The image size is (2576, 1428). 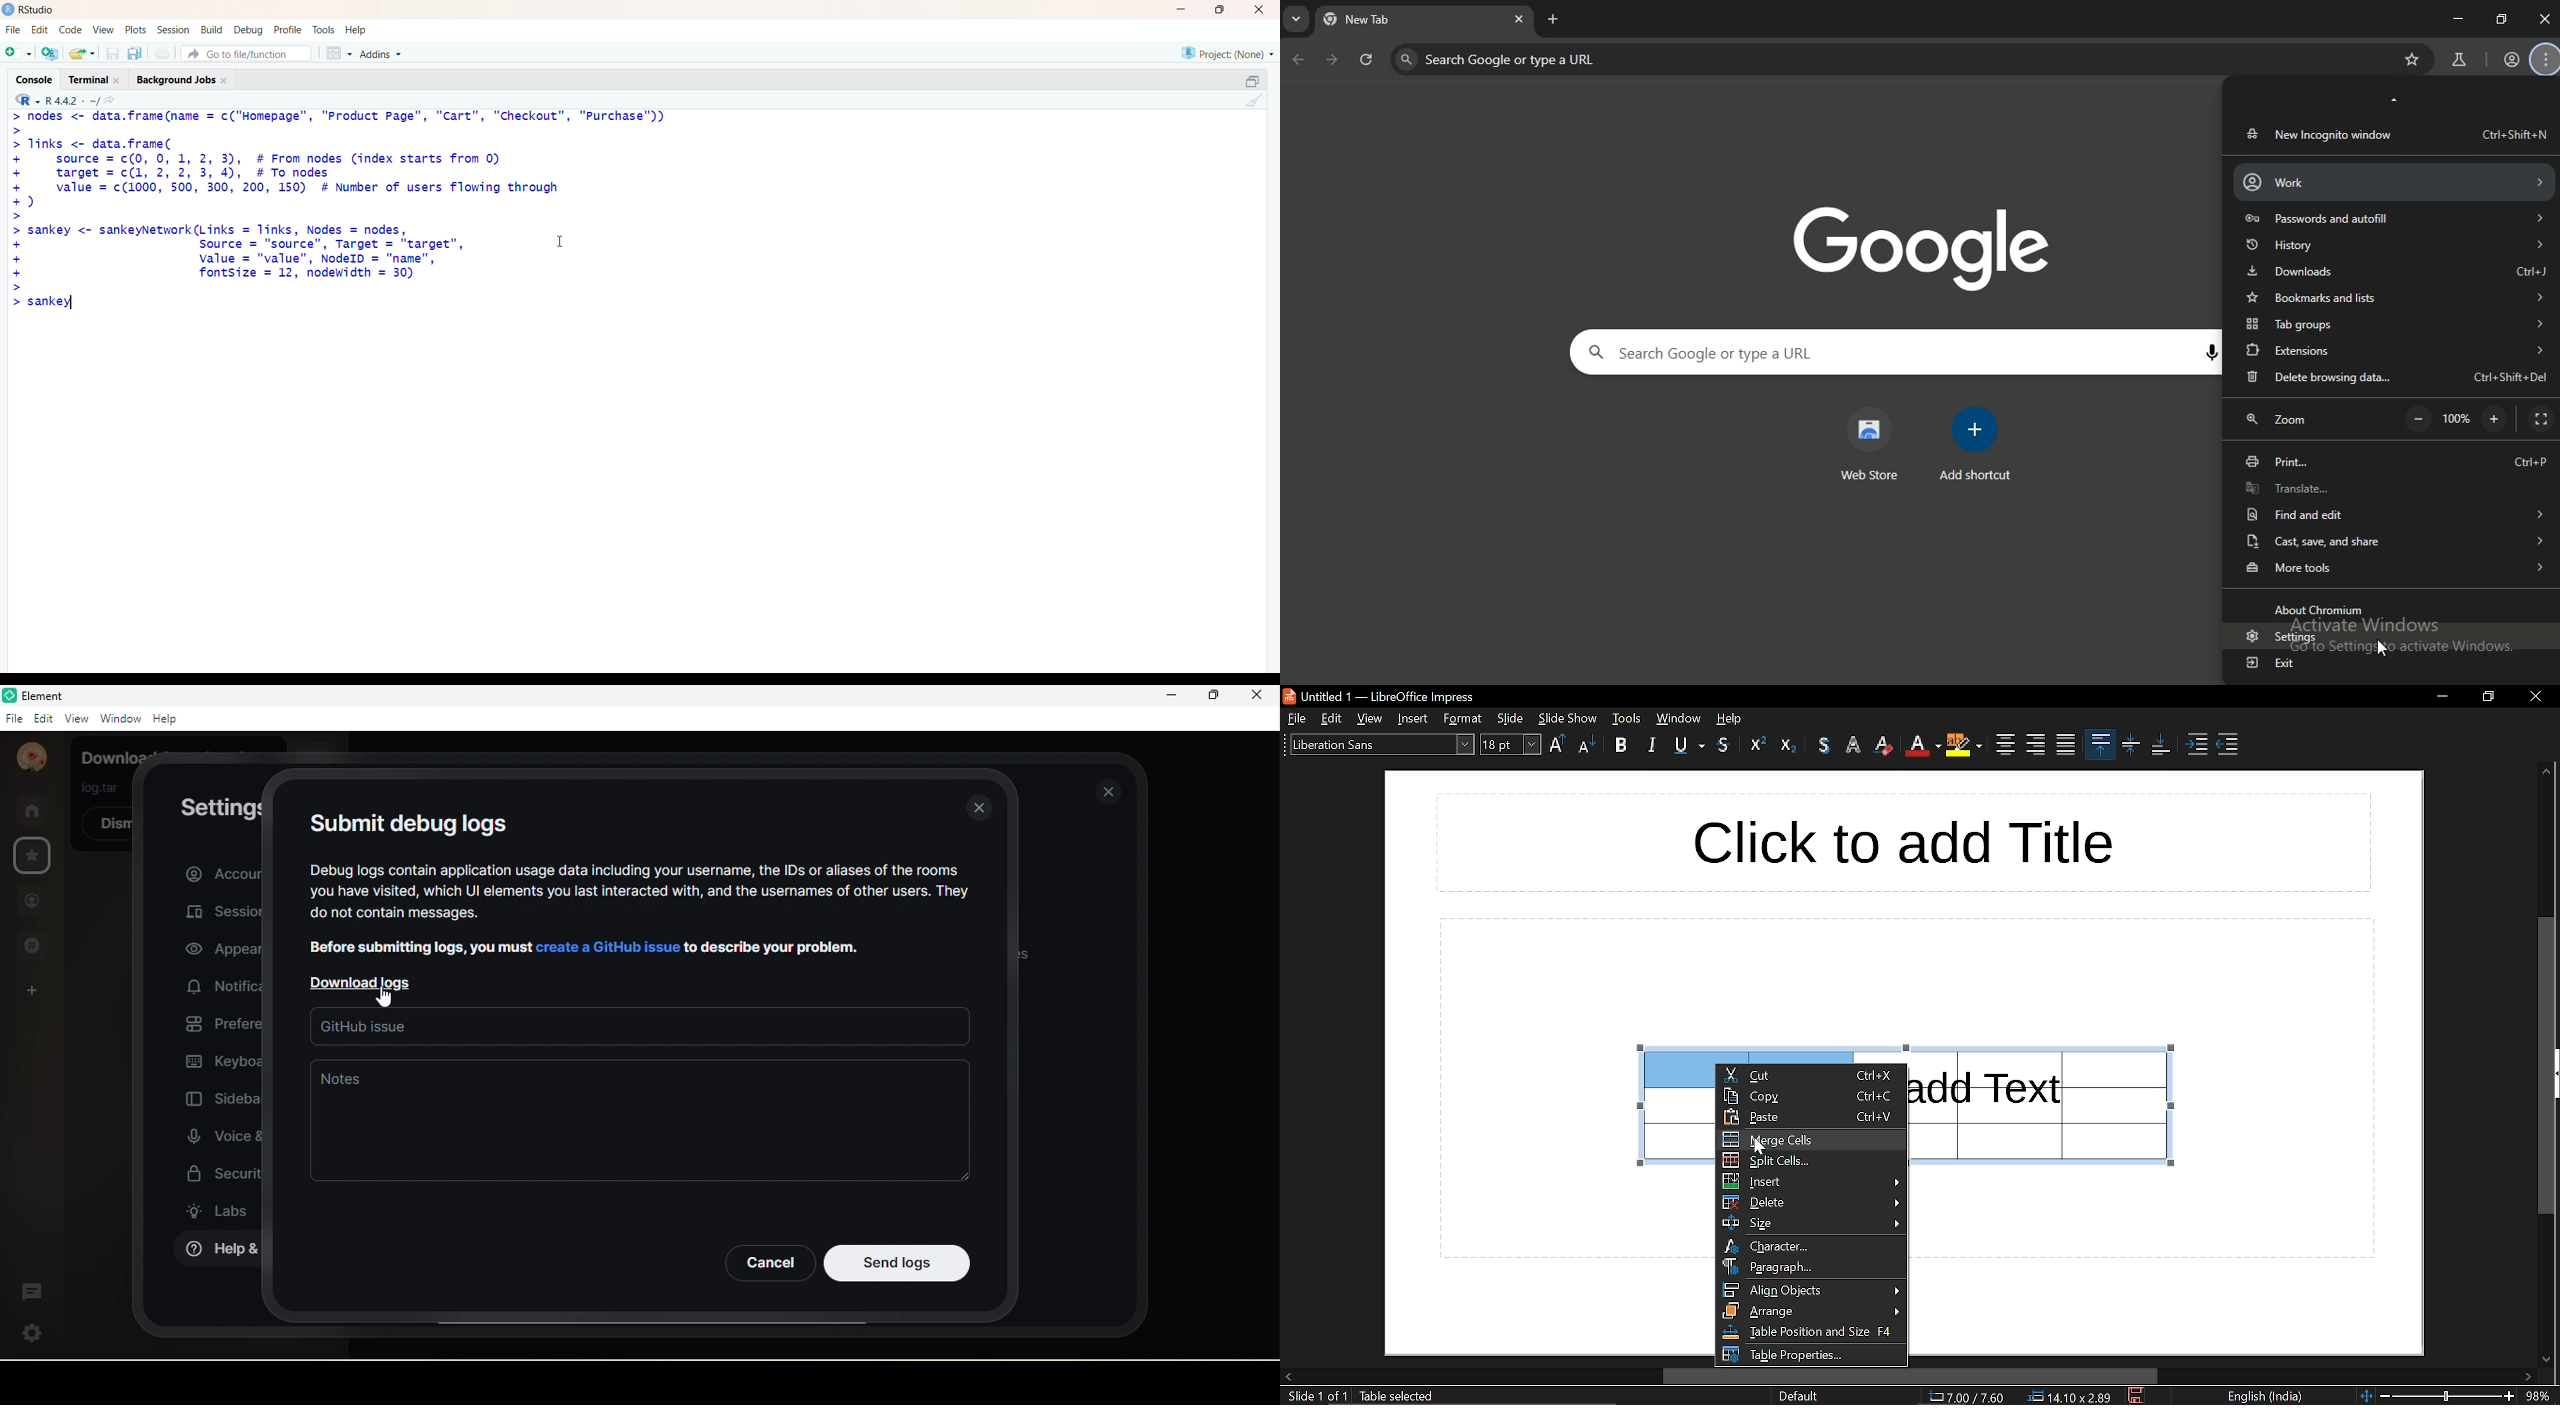 What do you see at coordinates (367, 980) in the screenshot?
I see `download logs` at bounding box center [367, 980].